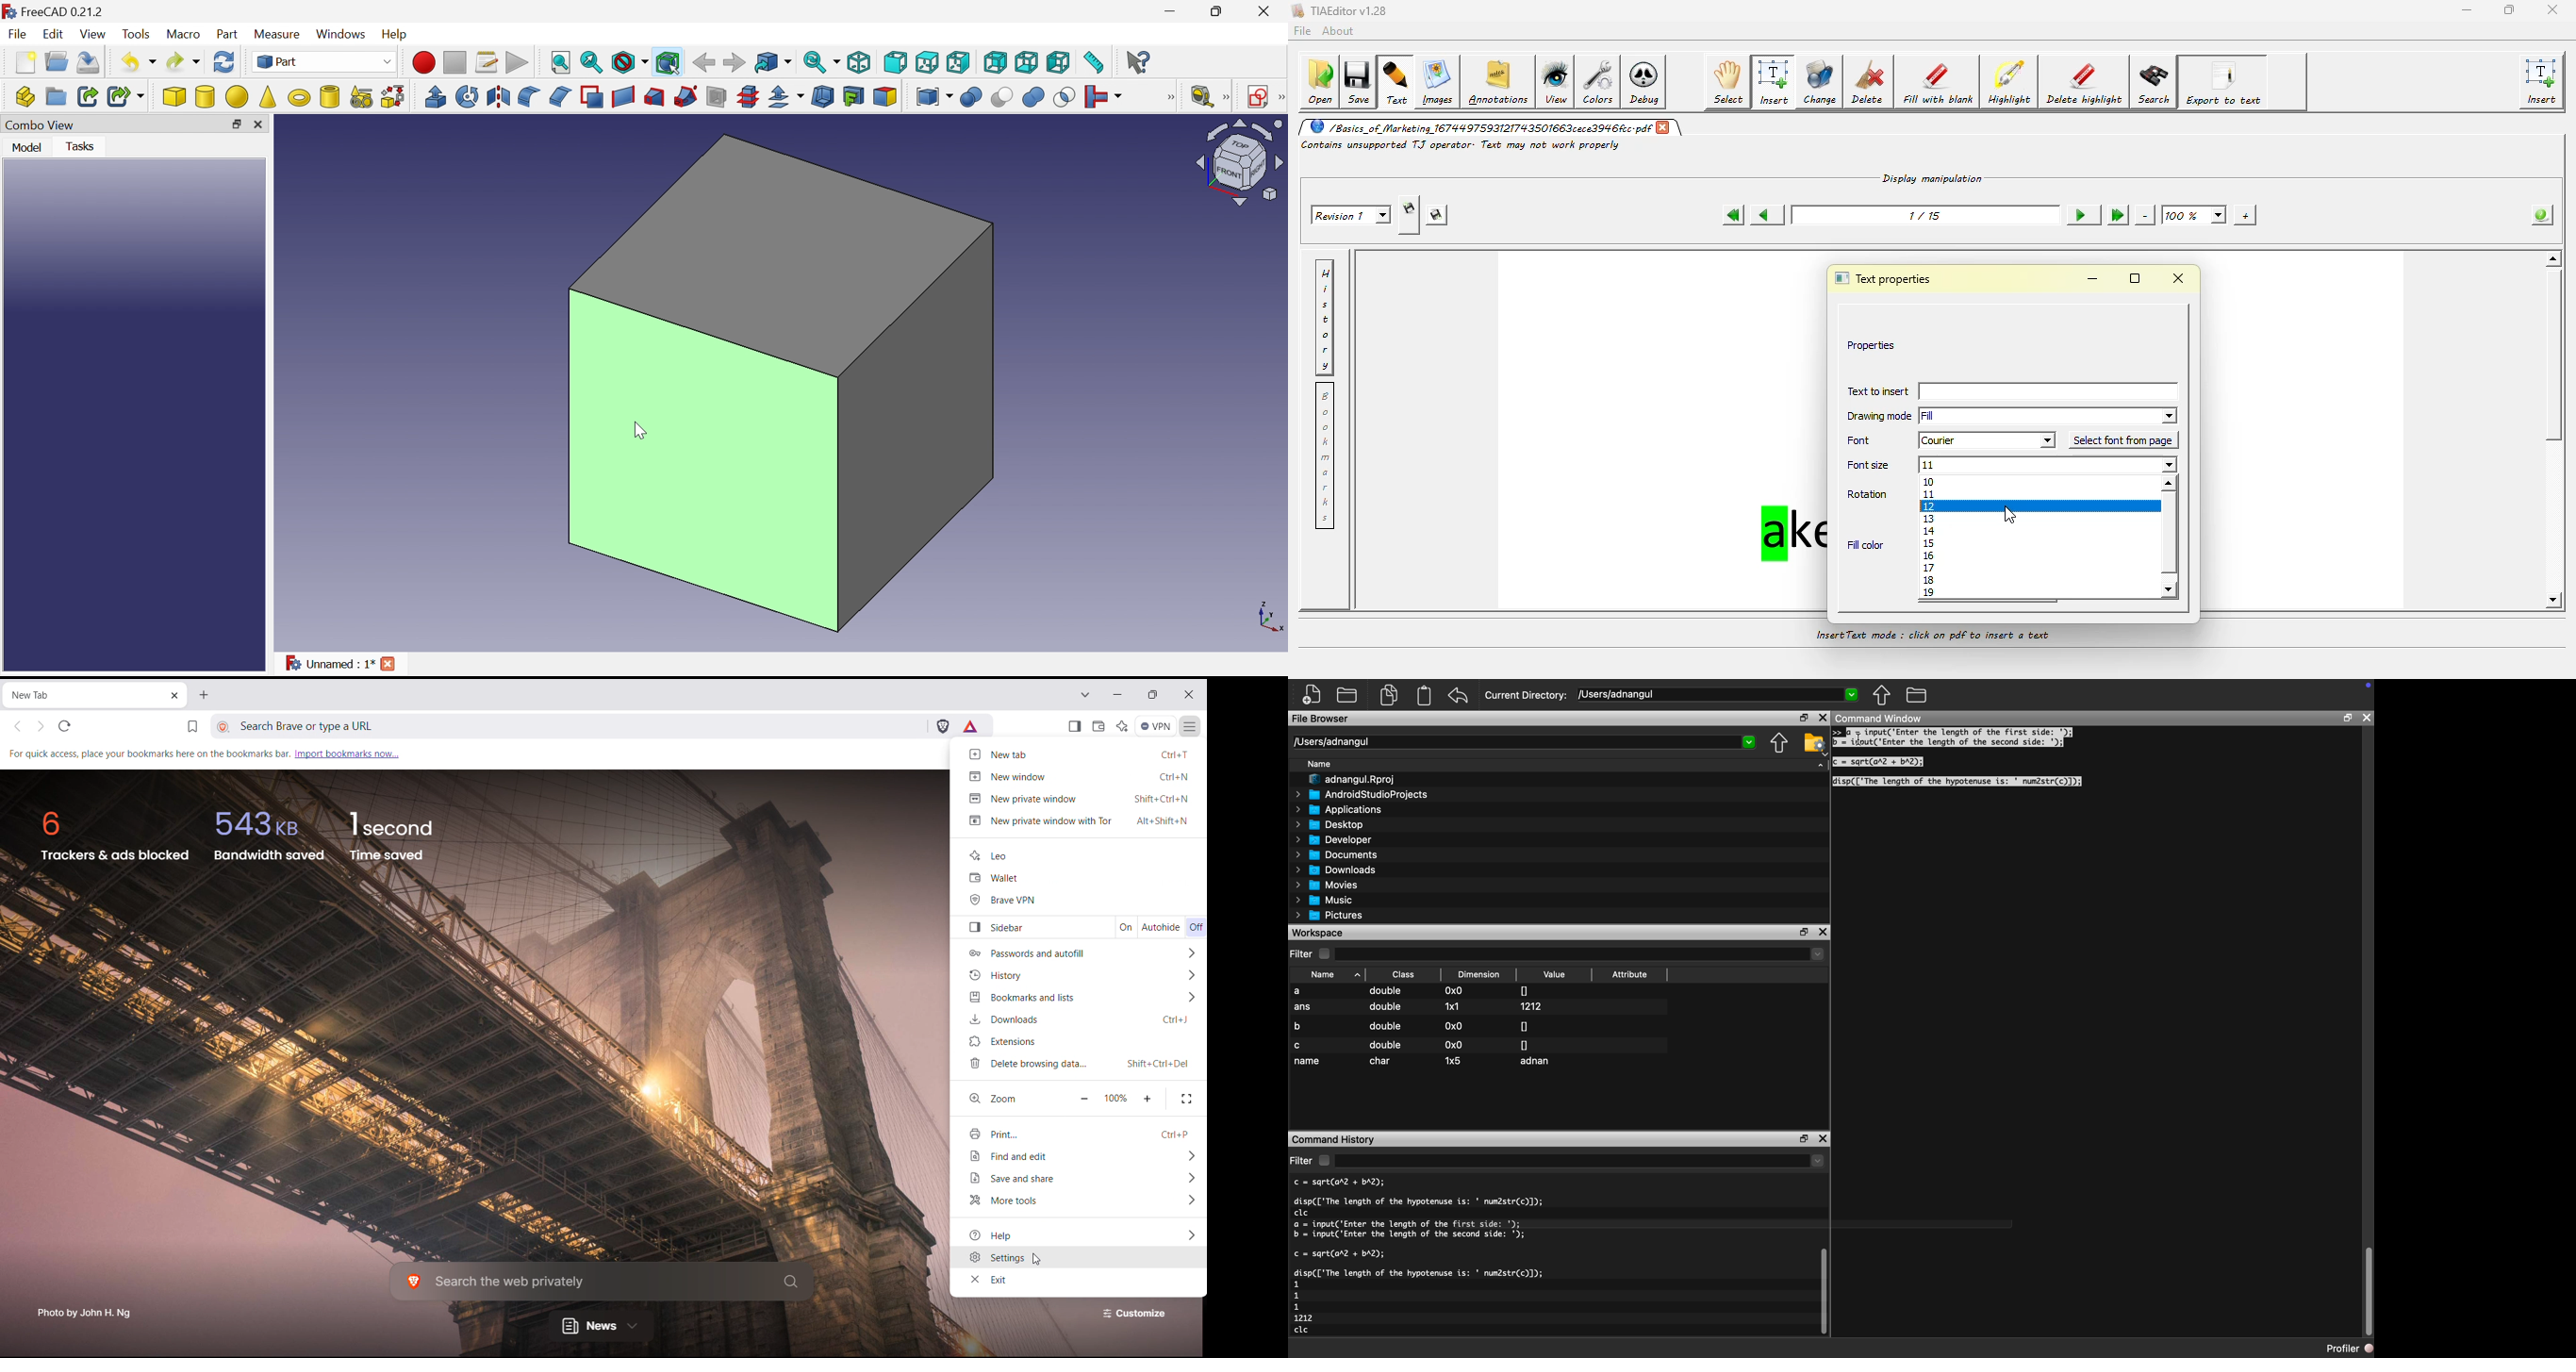 The height and width of the screenshot is (1372, 2576). I want to click on Sweep..., so click(686, 96).